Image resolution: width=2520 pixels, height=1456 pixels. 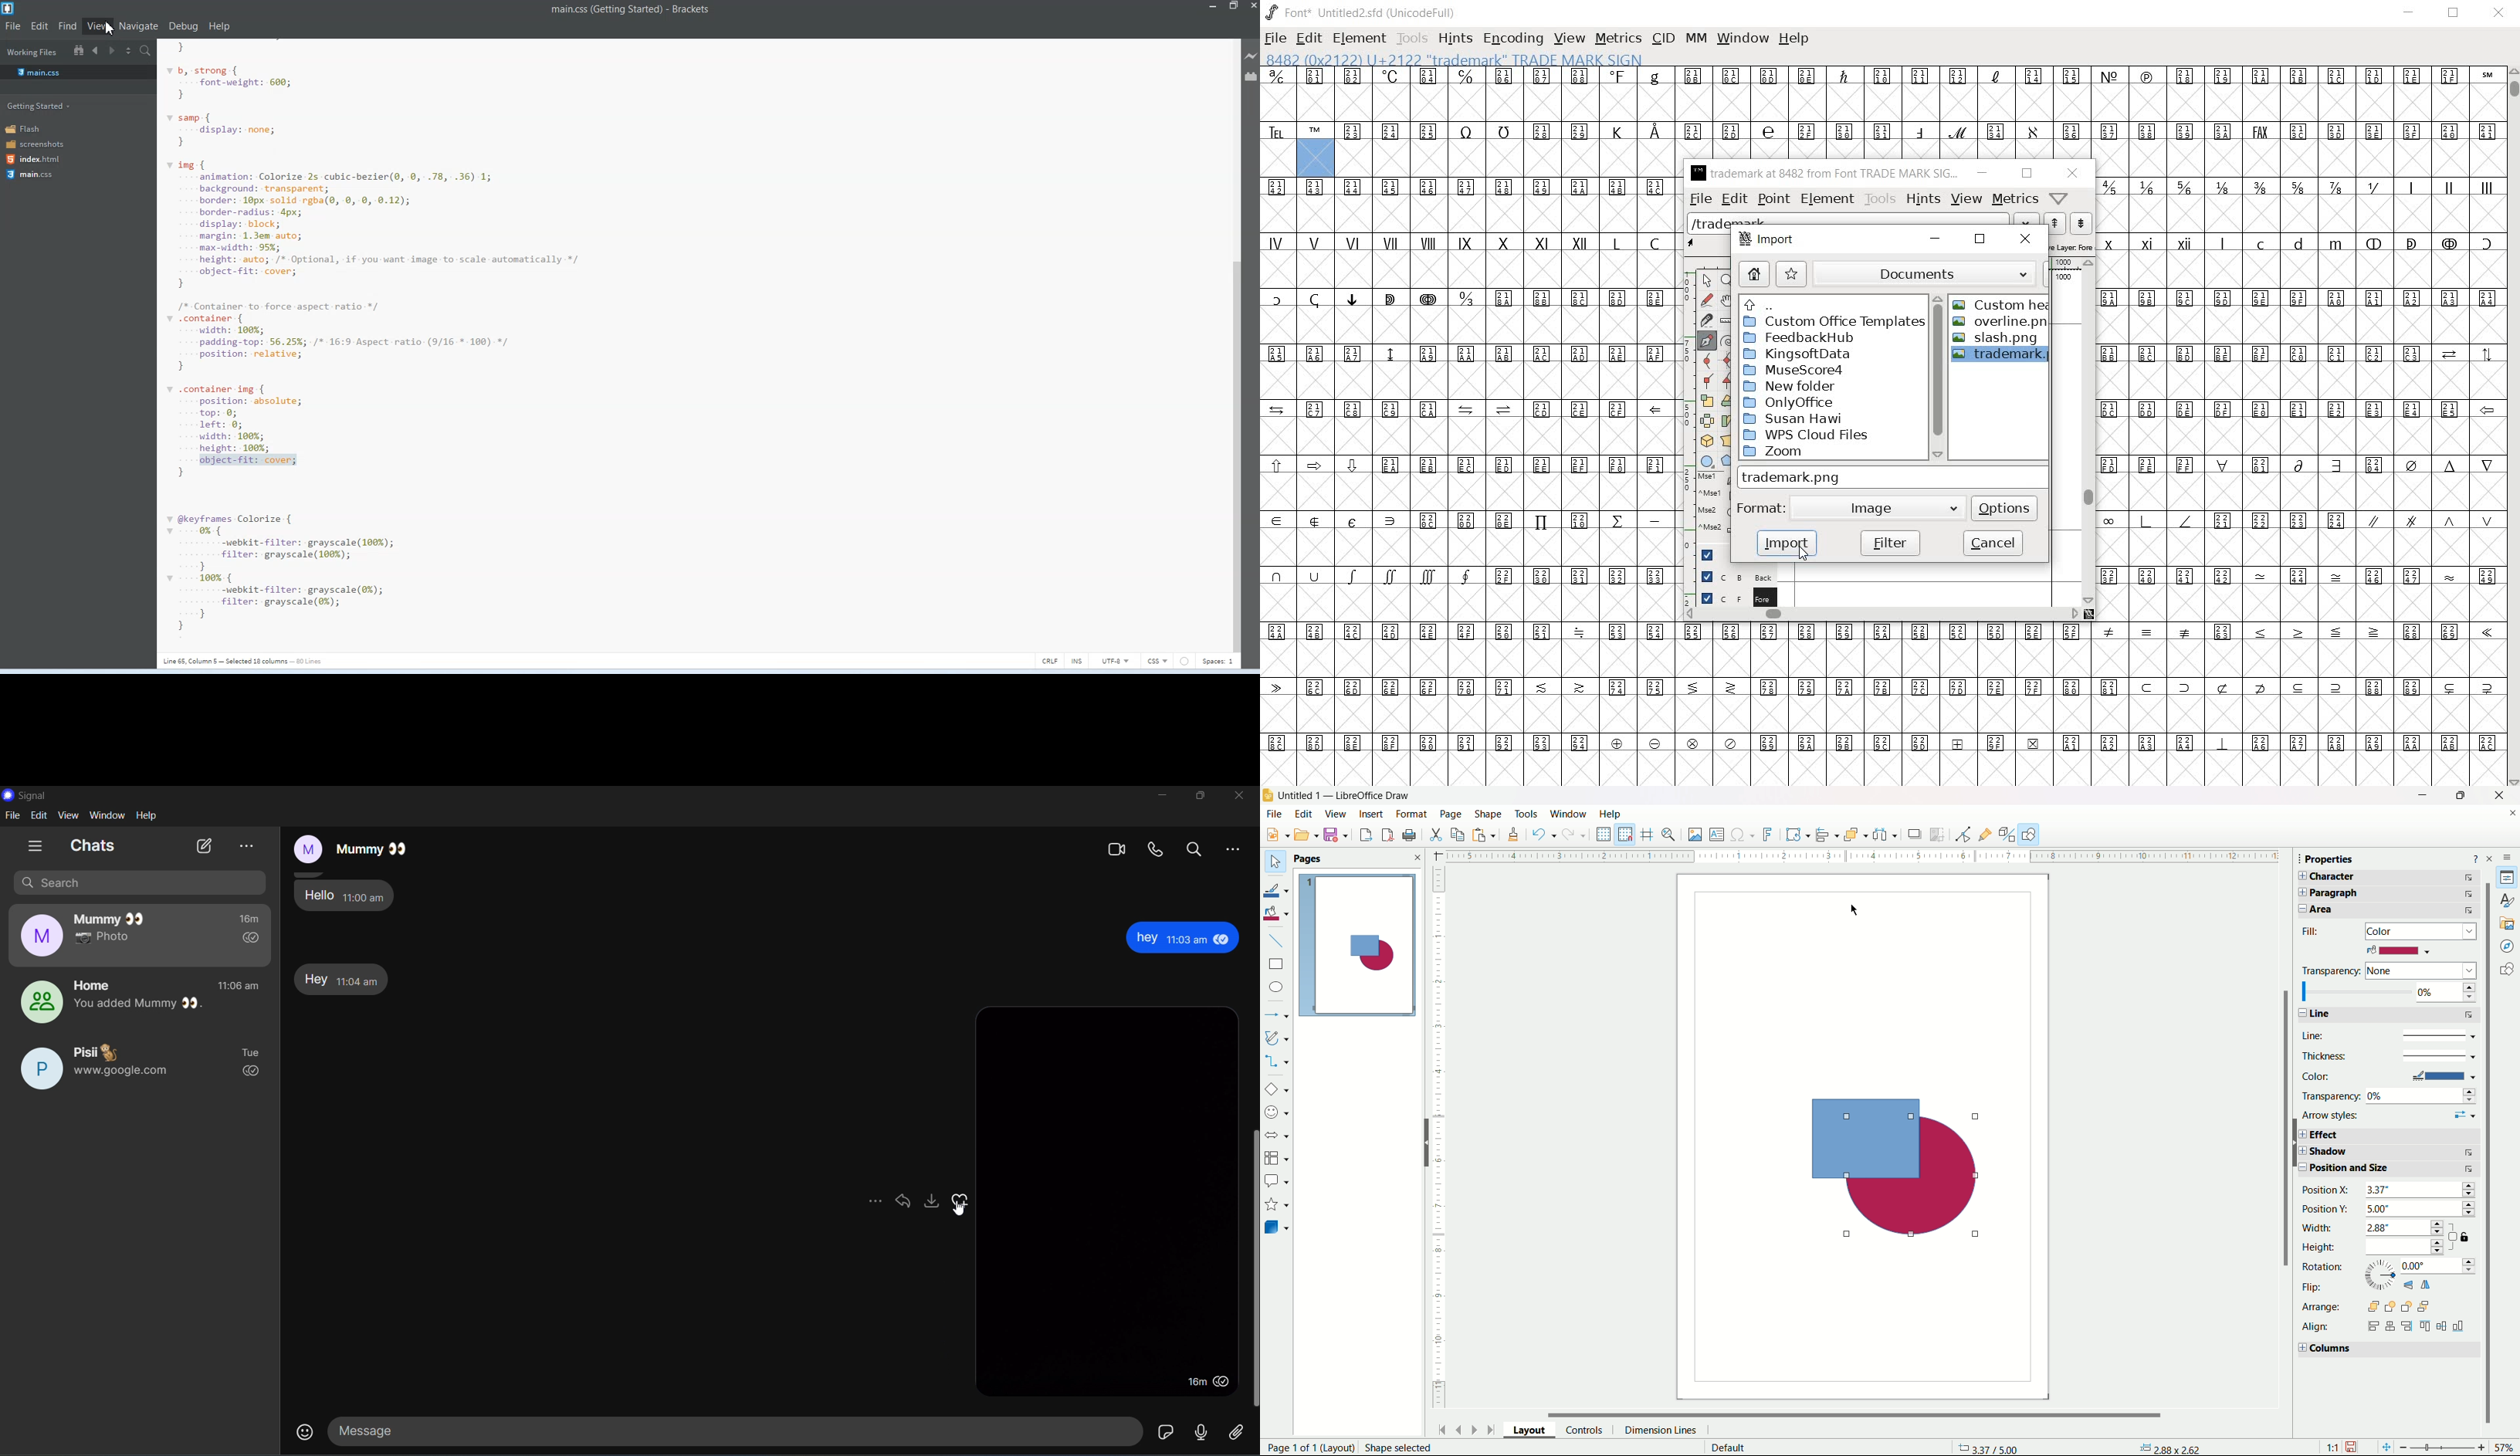 I want to click on EDIT, so click(x=1309, y=38).